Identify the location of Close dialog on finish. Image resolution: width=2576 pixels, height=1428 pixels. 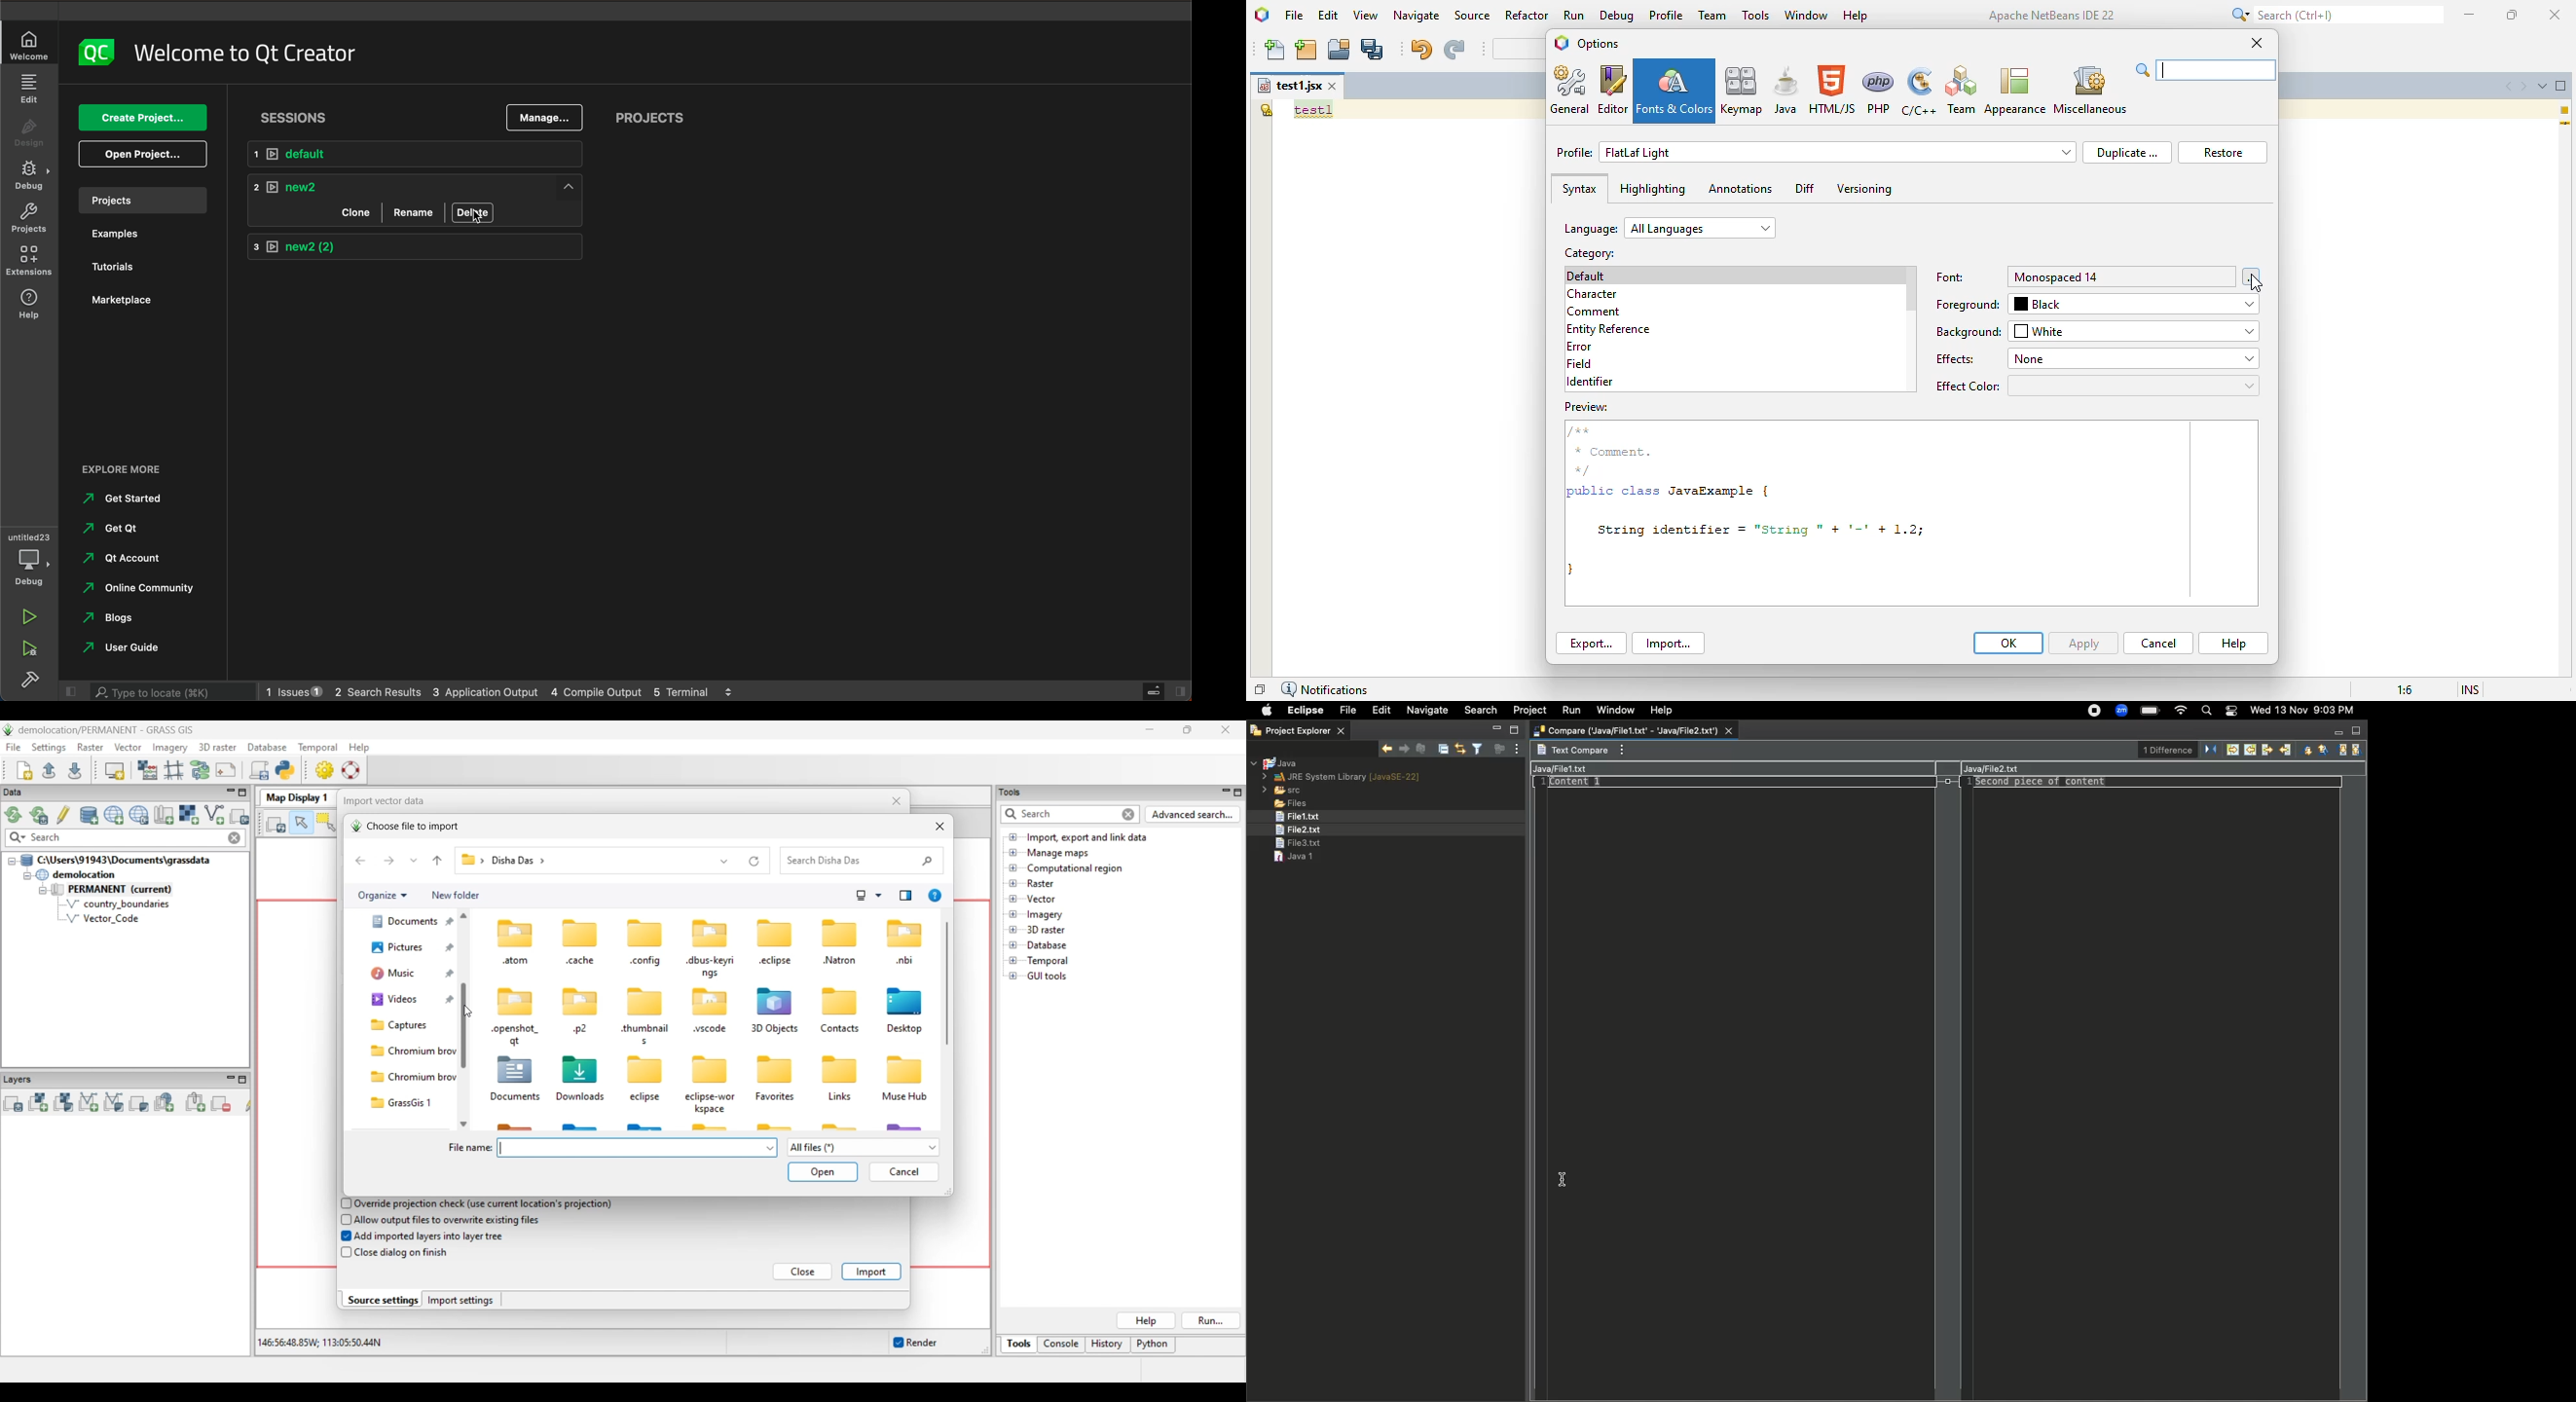
(402, 1253).